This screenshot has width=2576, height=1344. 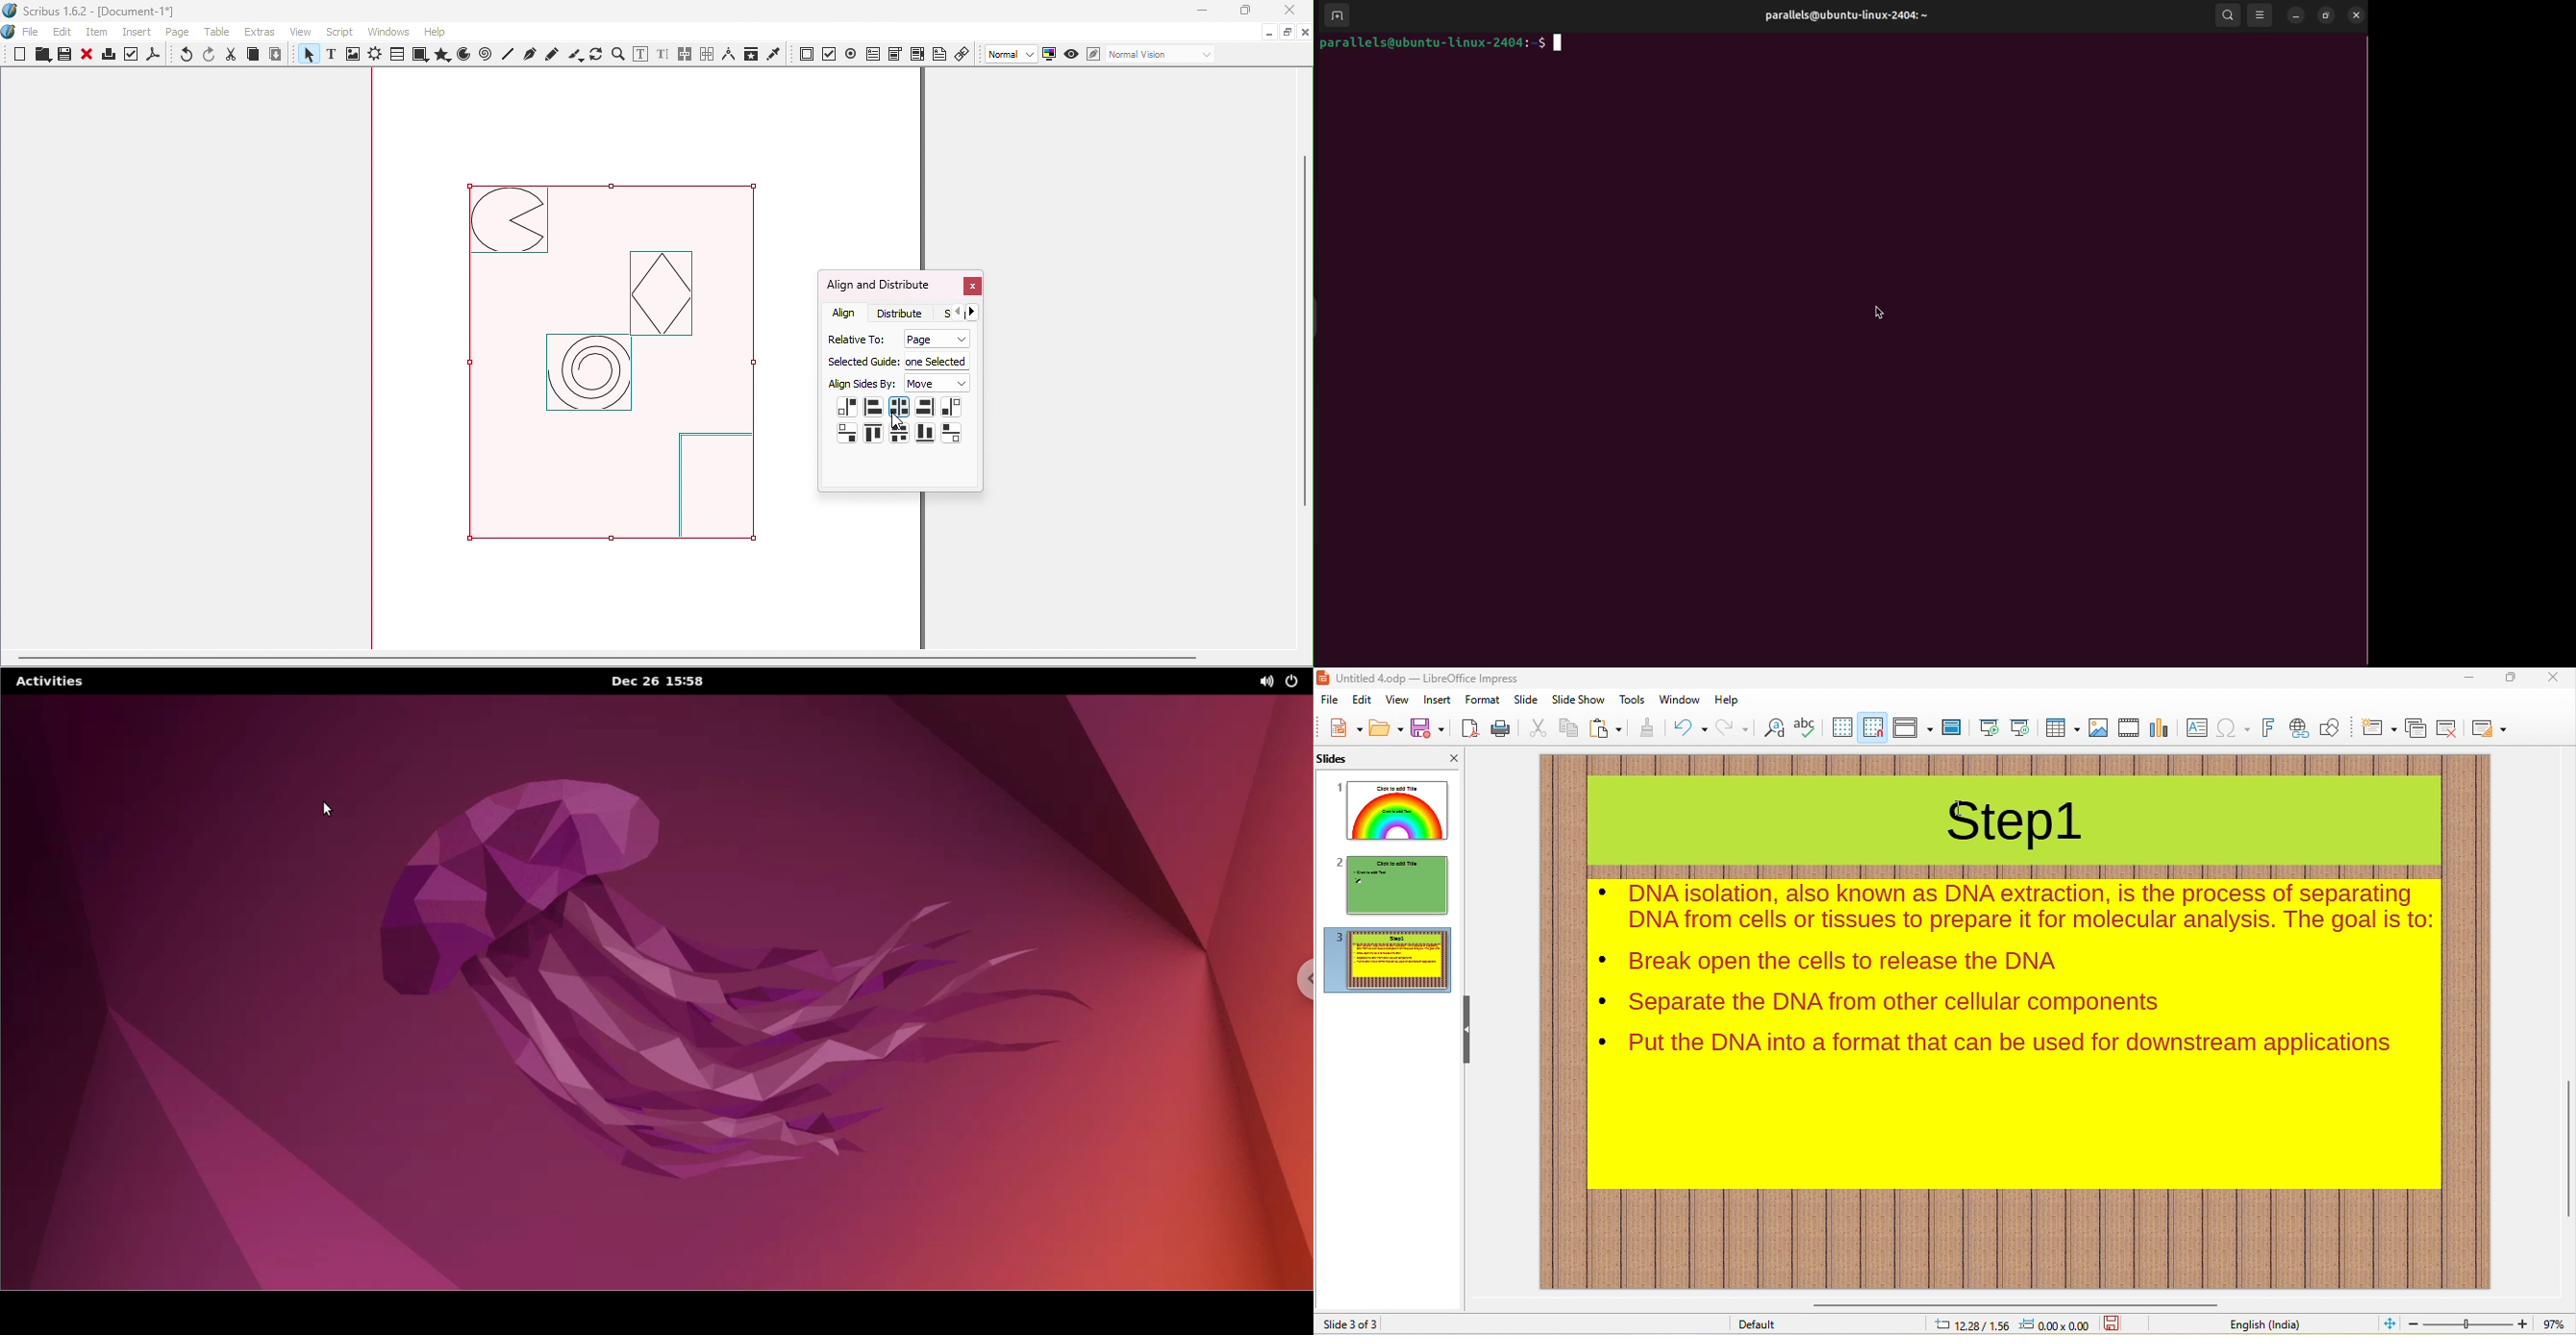 What do you see at coordinates (20, 54) in the screenshot?
I see `New` at bounding box center [20, 54].